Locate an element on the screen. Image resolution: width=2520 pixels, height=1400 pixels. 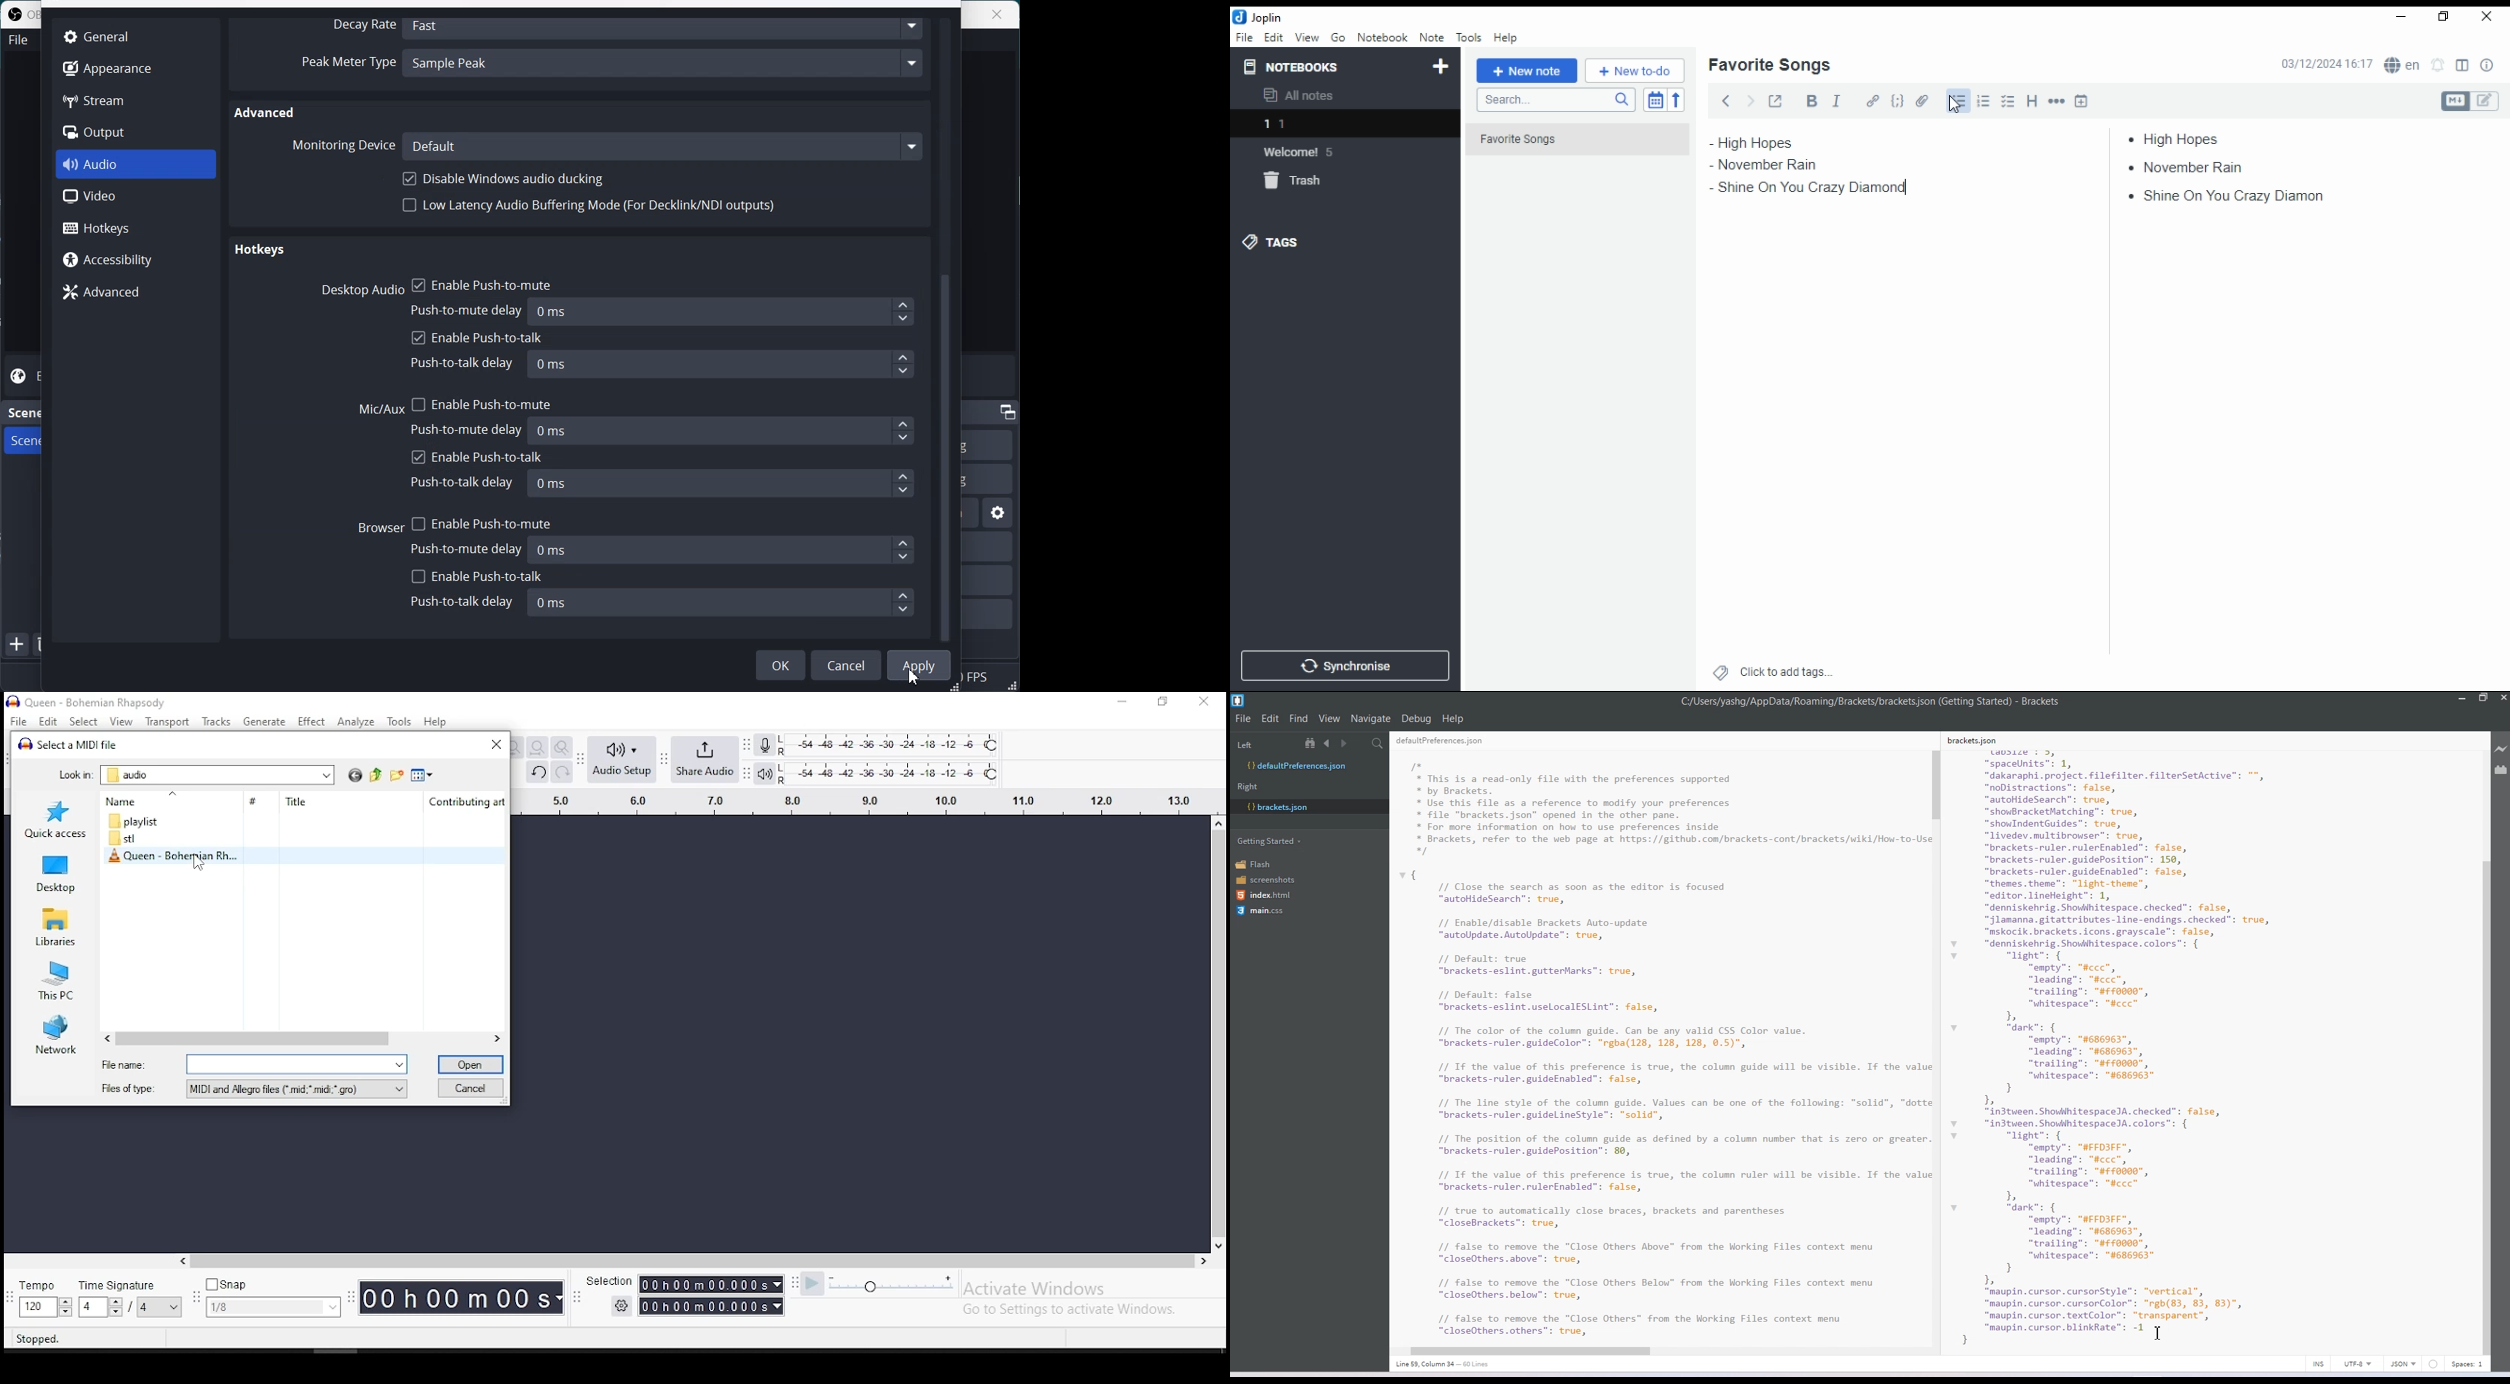
Find in Files is located at coordinates (1379, 744).